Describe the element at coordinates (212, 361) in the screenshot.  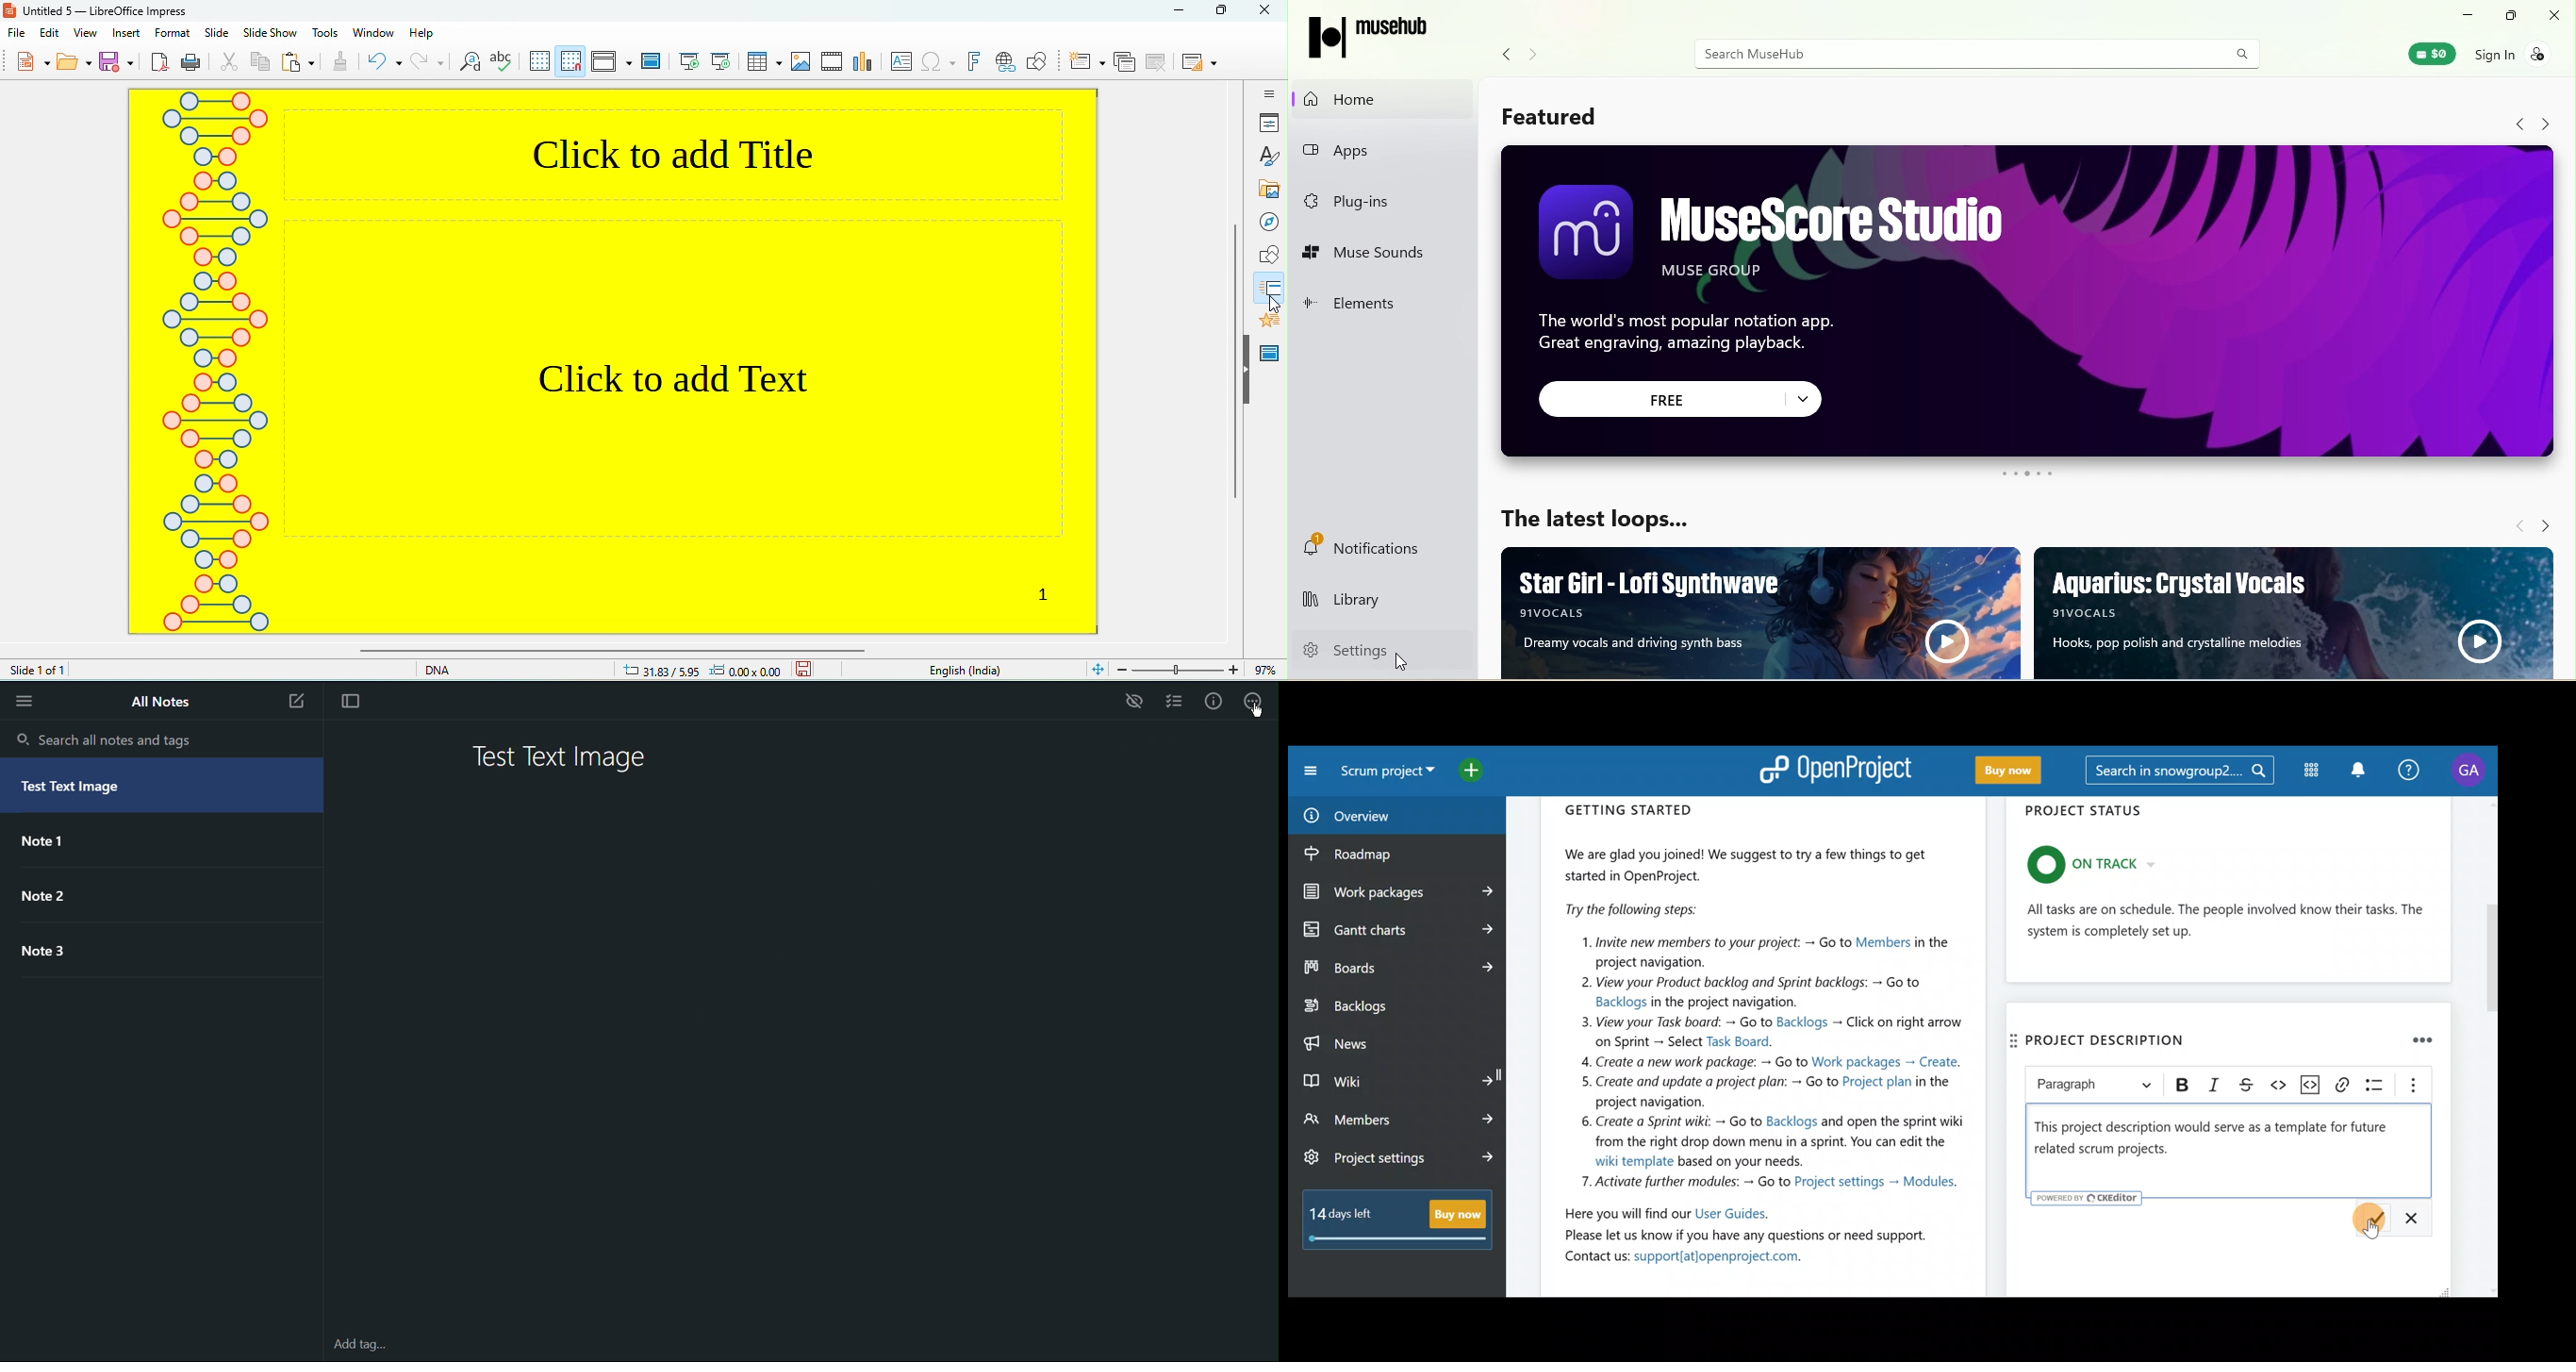
I see `DNA theme on slide` at that location.